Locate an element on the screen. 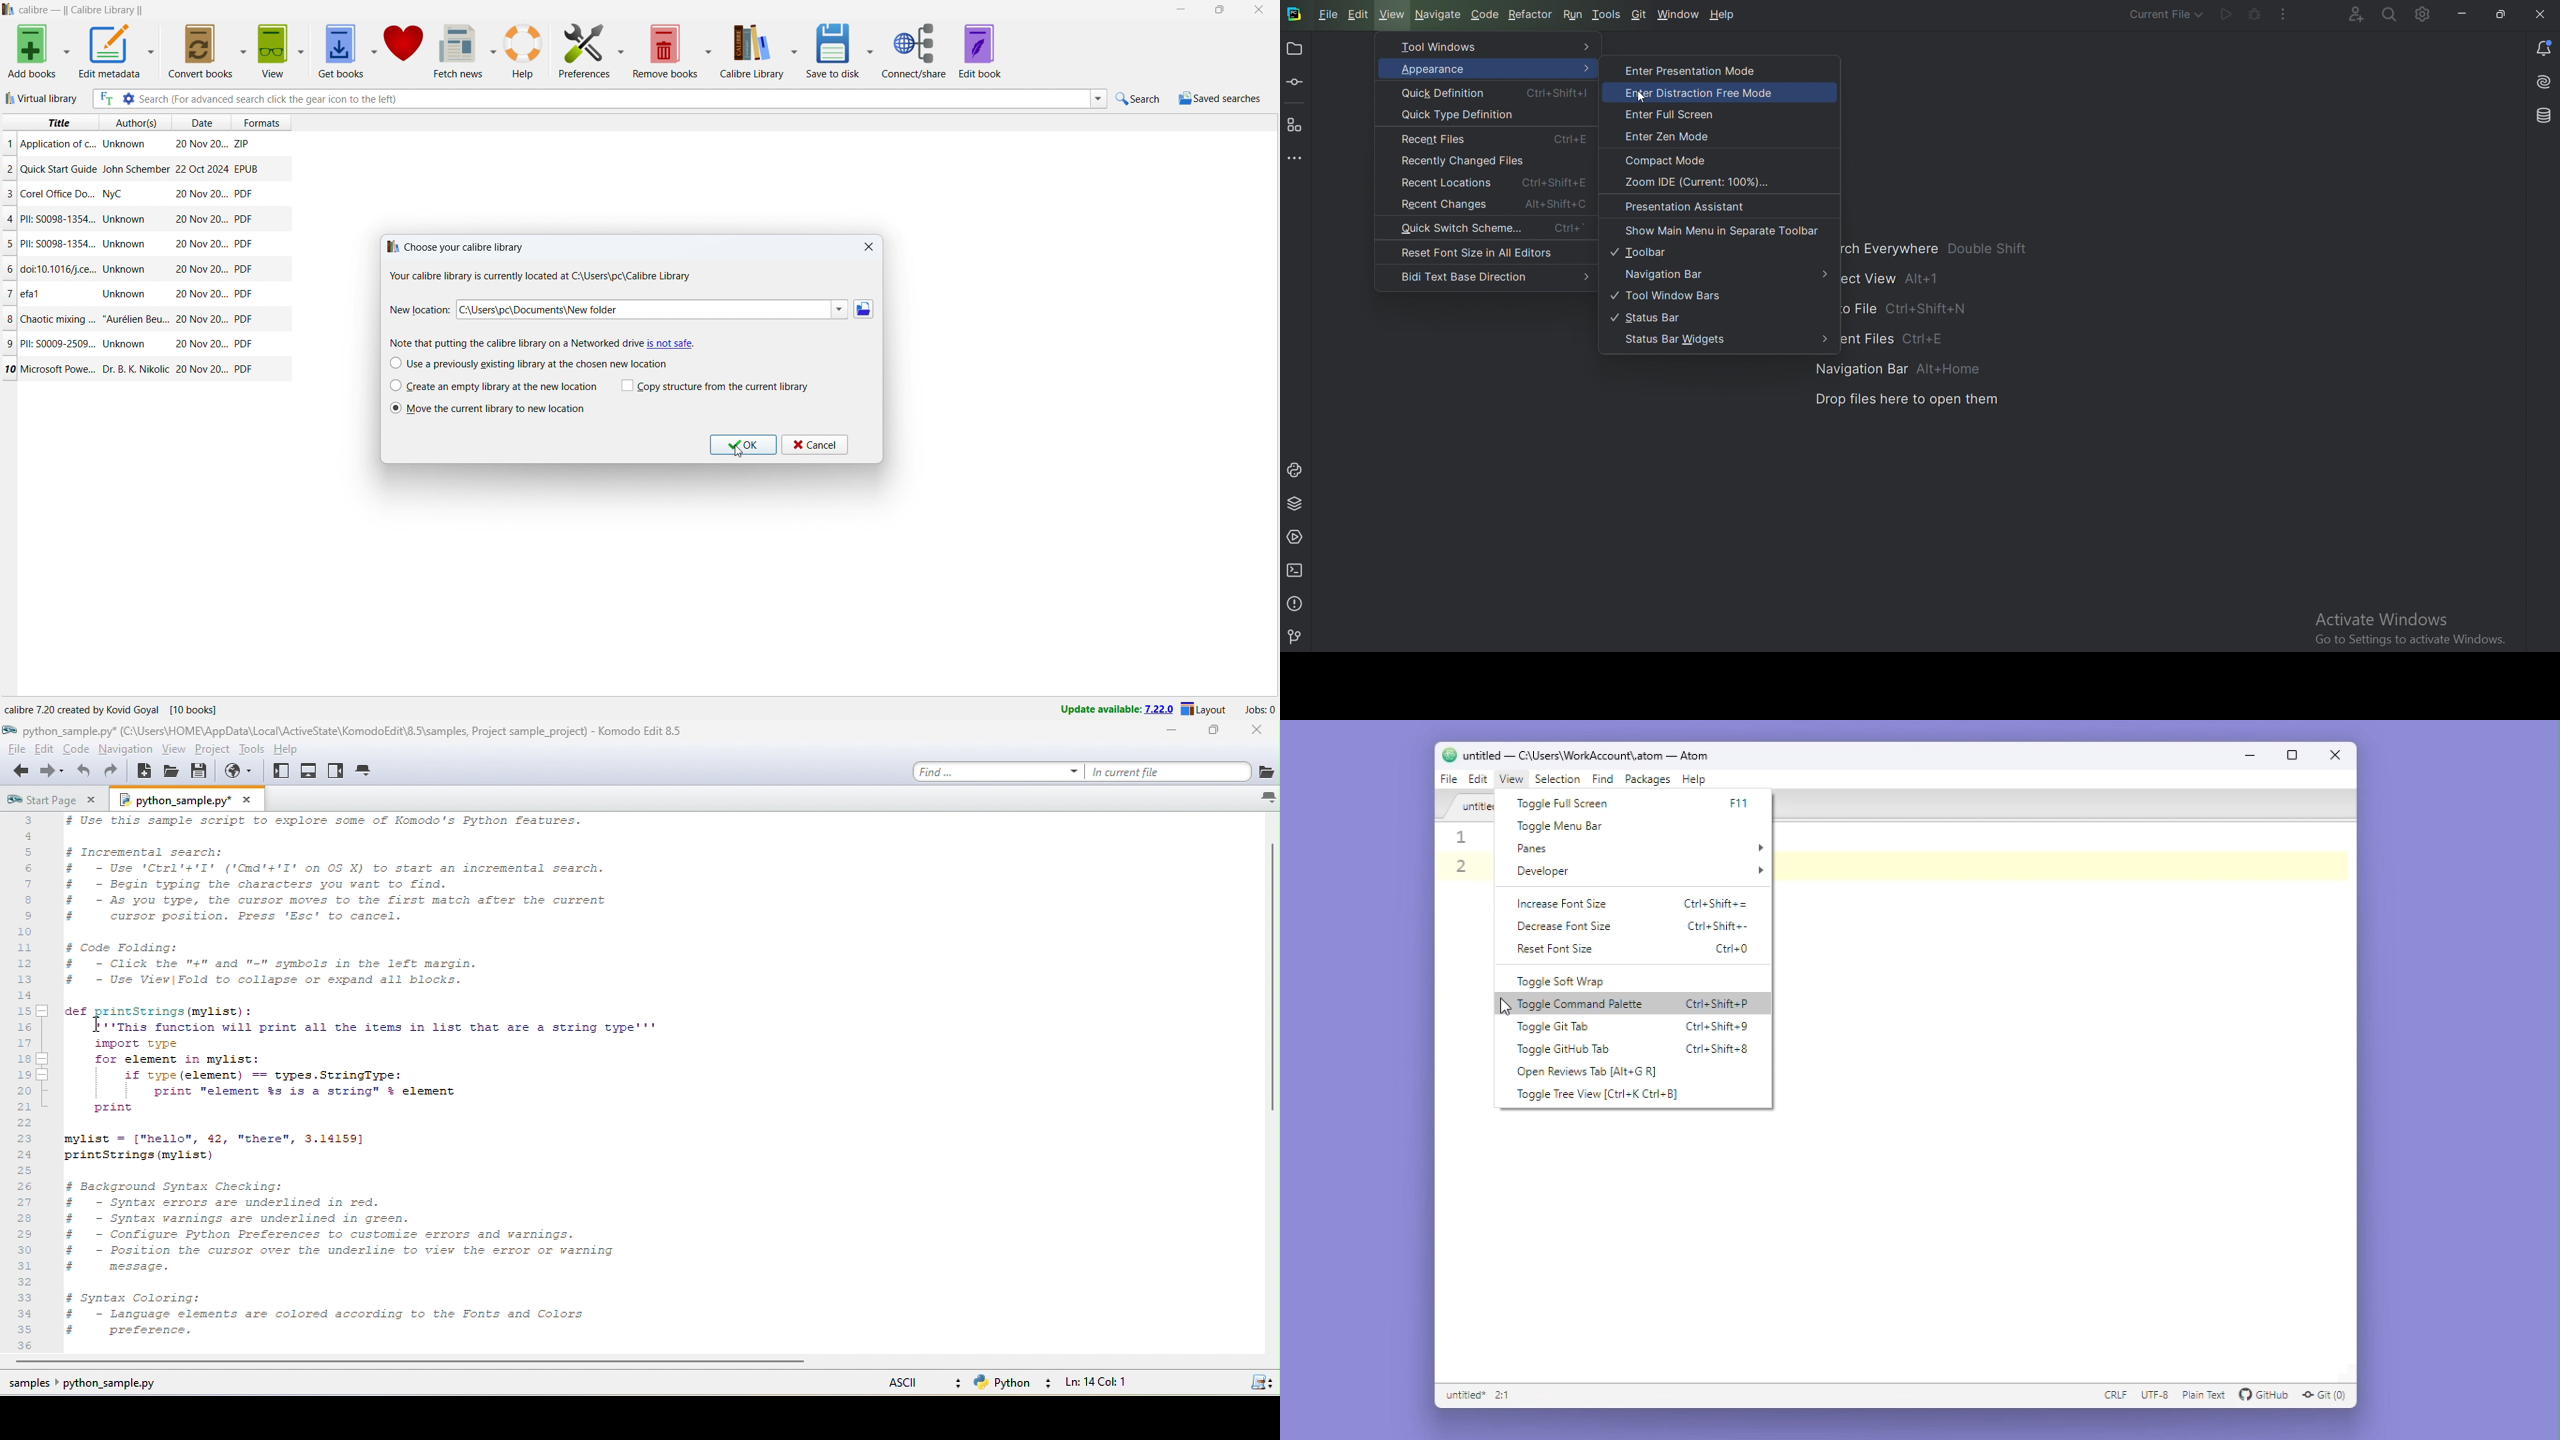 This screenshot has height=1456, width=2576. Title is located at coordinates (32, 292).